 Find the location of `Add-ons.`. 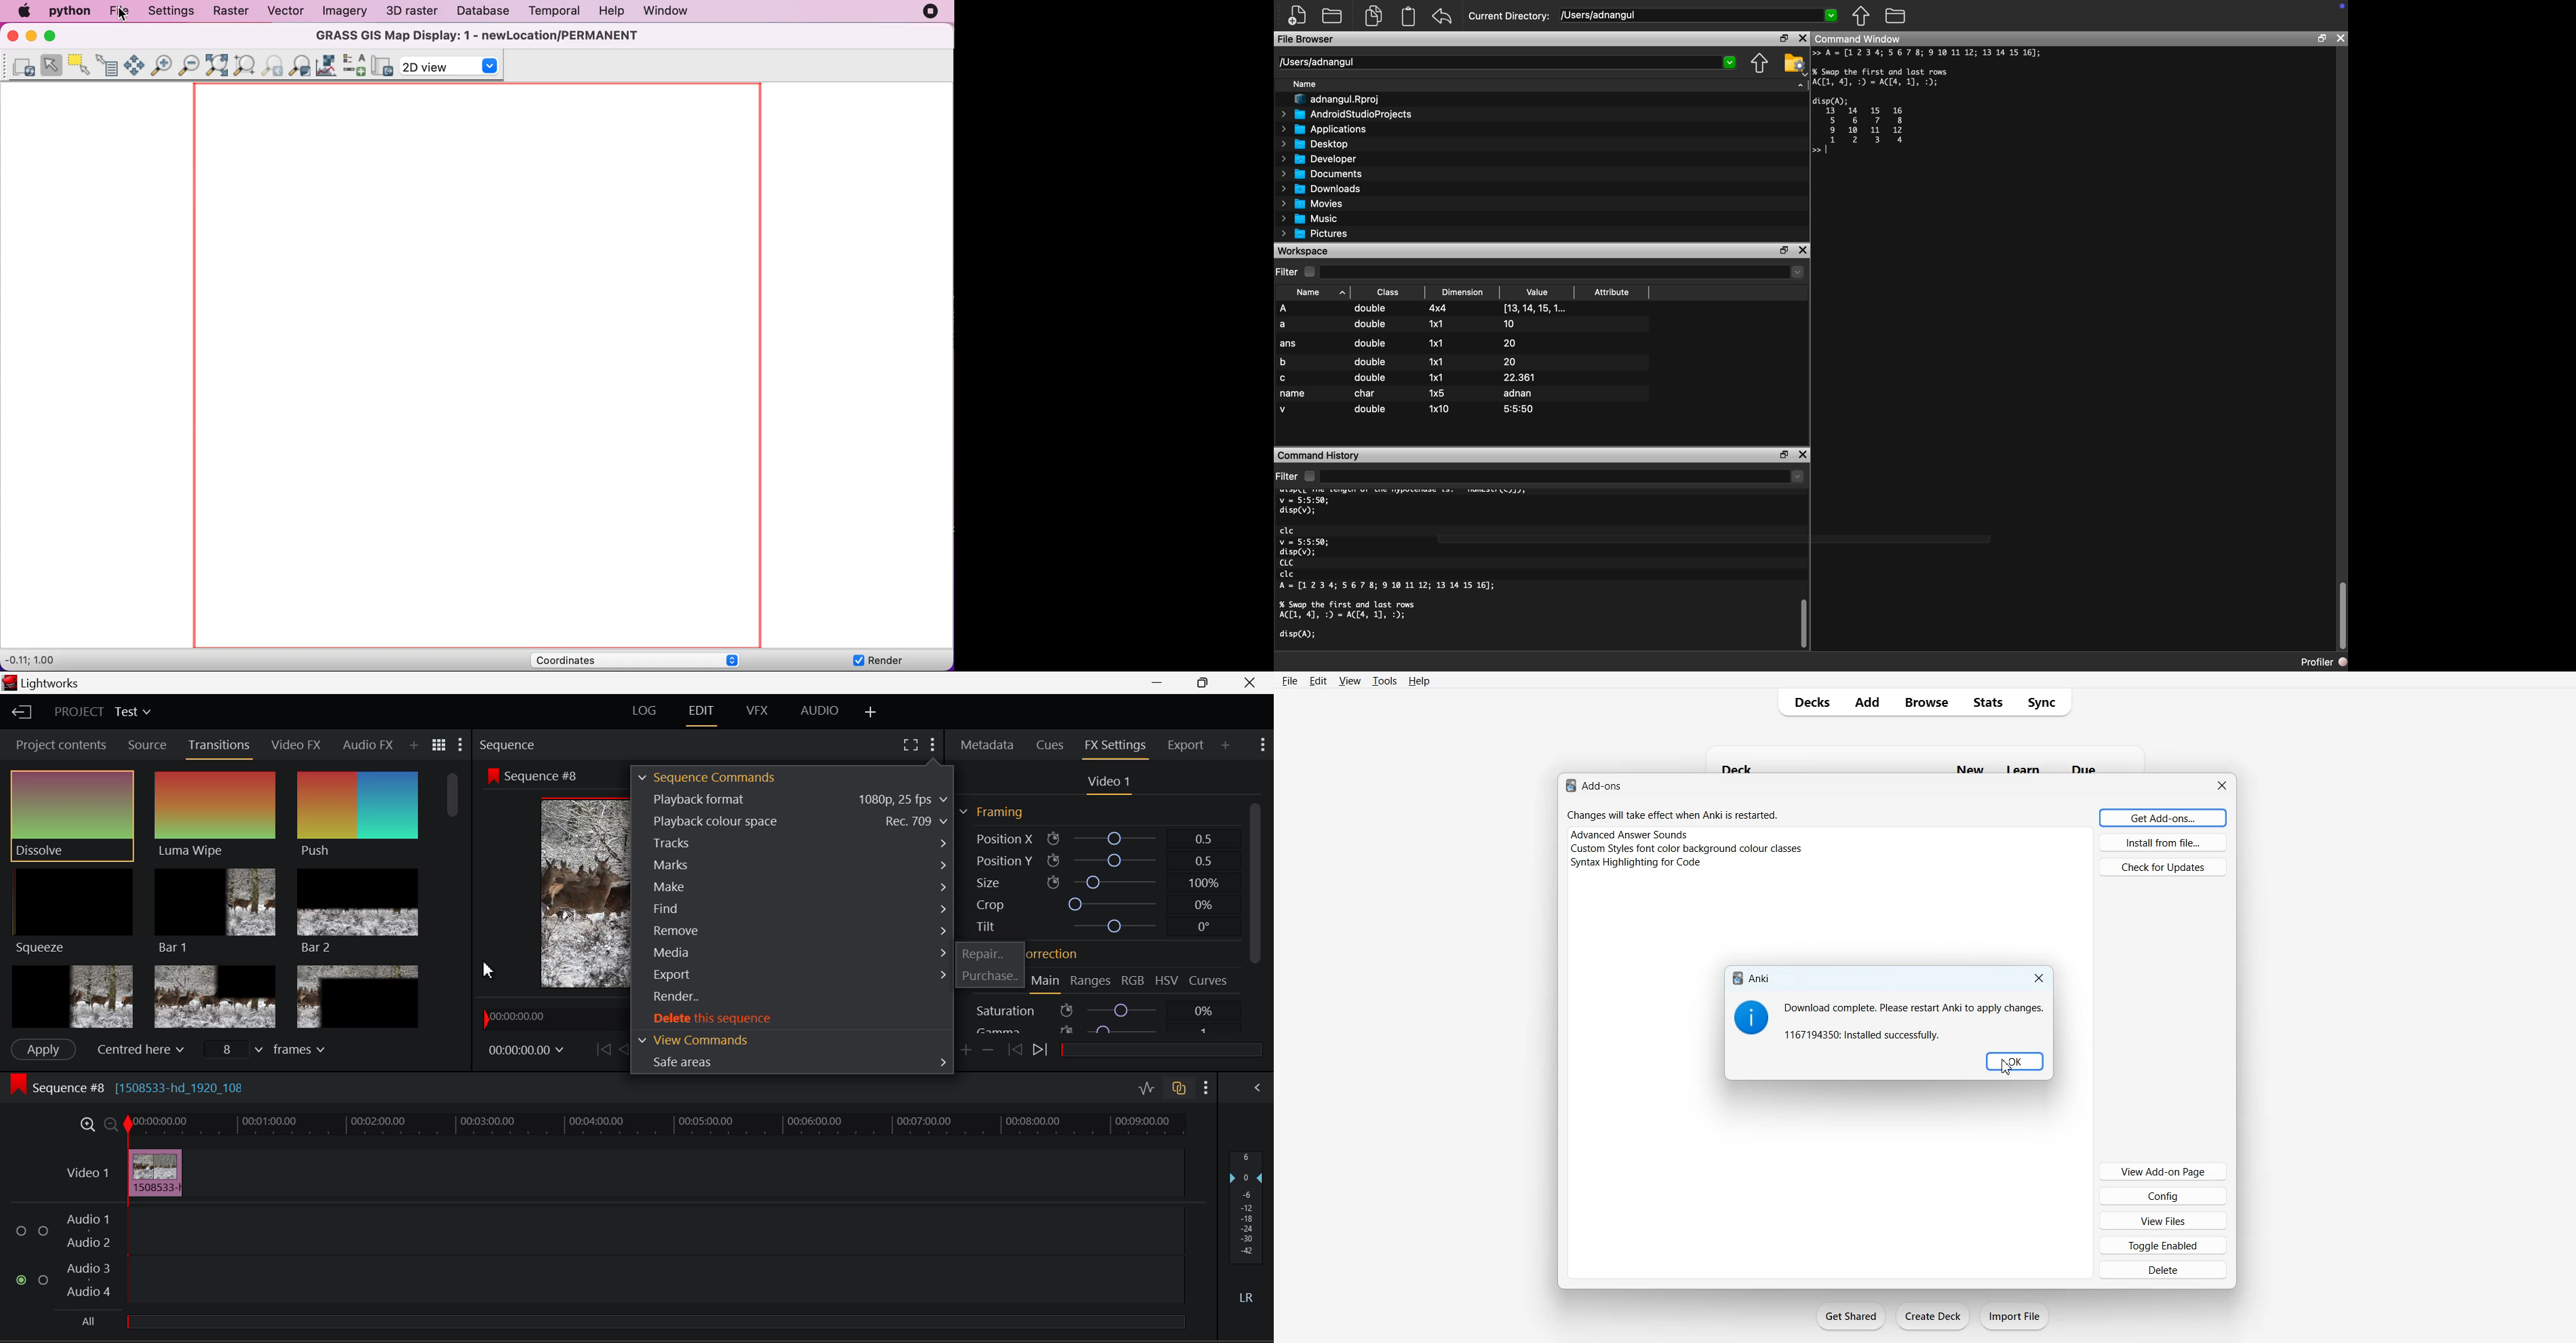

Add-ons. is located at coordinates (1597, 785).